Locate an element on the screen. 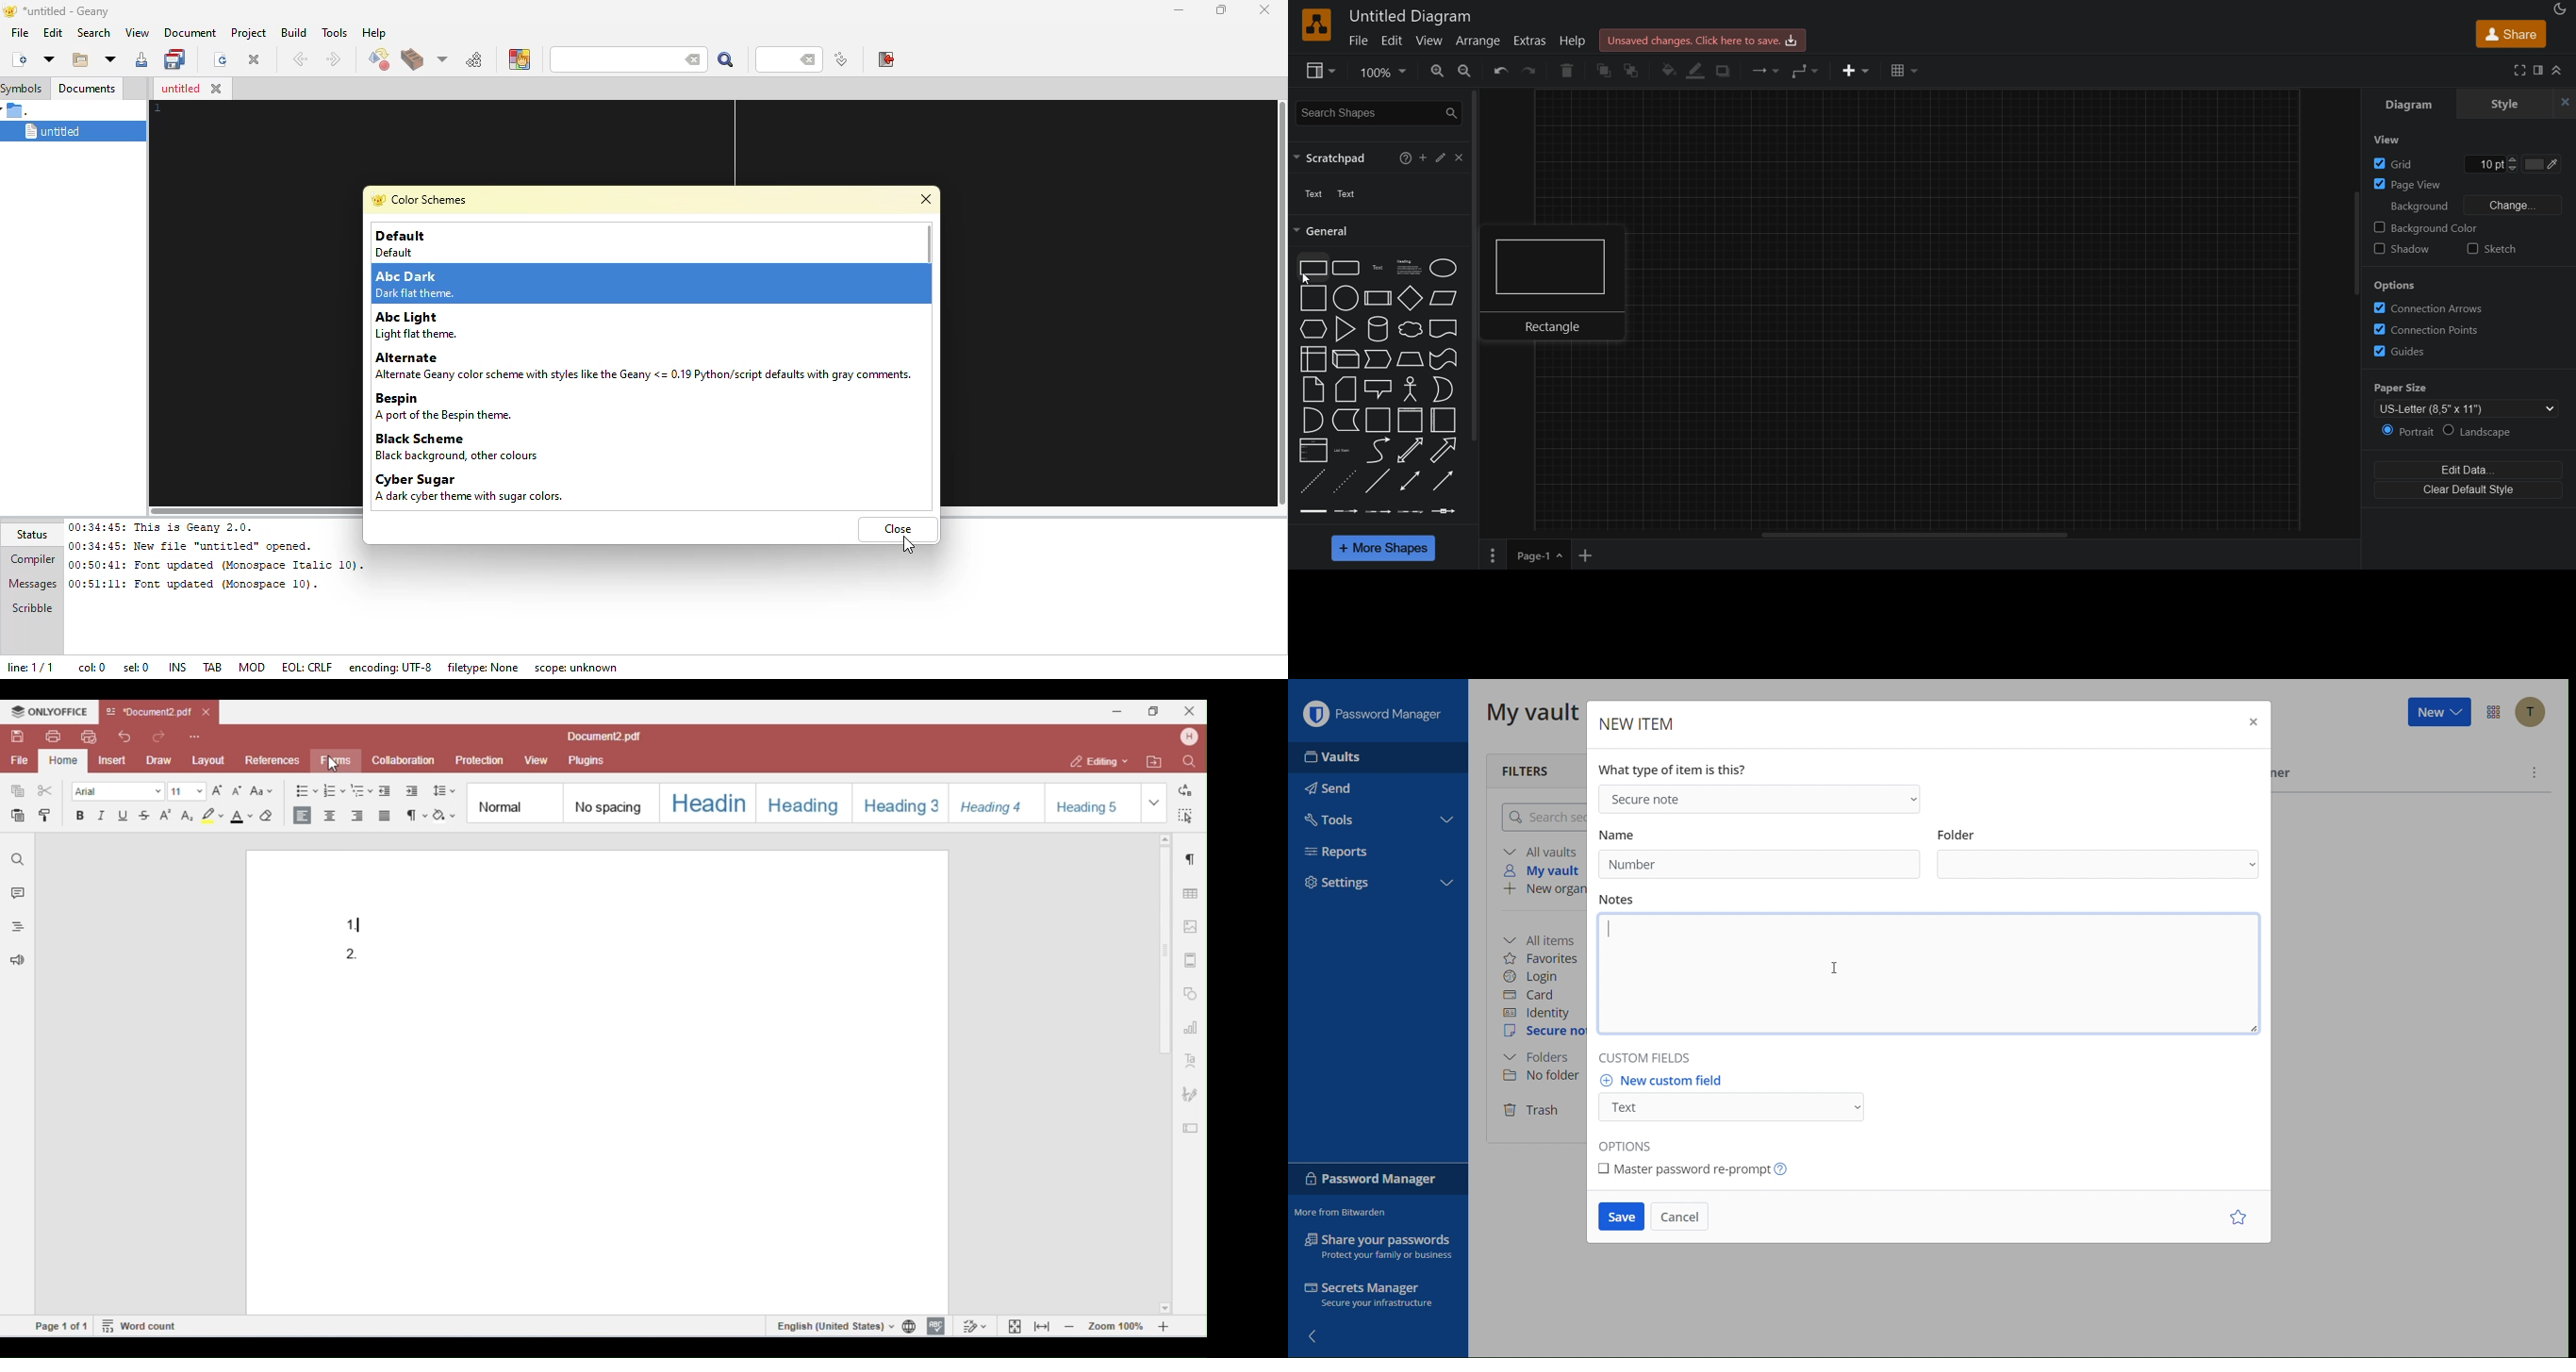 The image size is (2576, 1372). decrease grid pt is located at coordinates (2515, 168).